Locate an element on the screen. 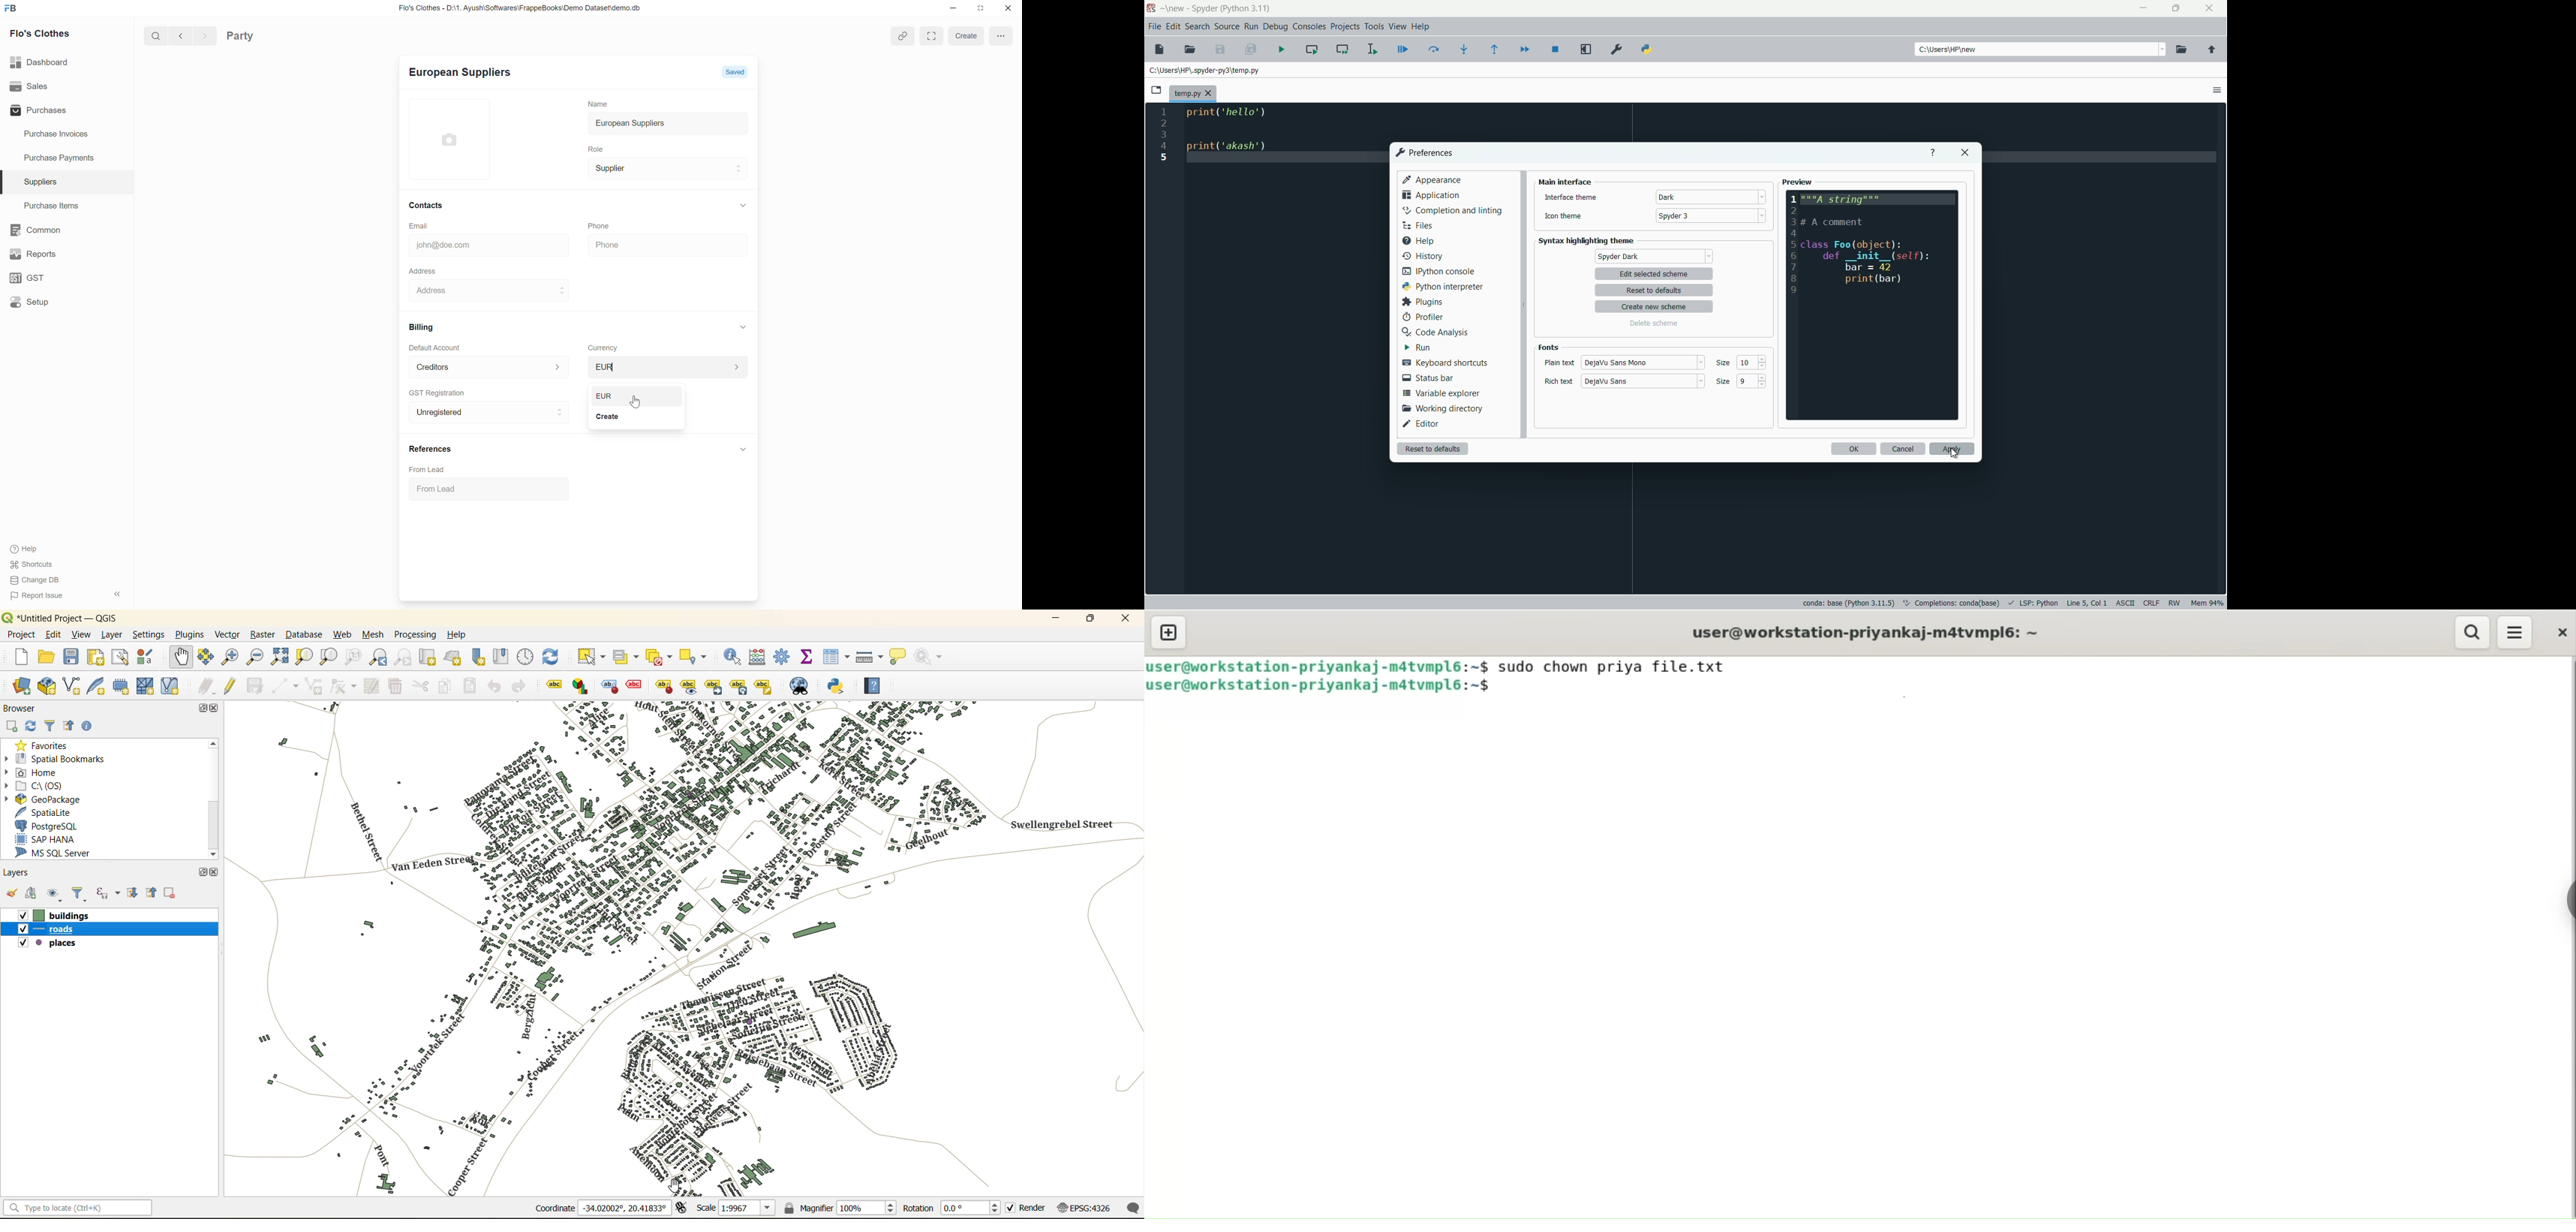 Image resolution: width=2576 pixels, height=1232 pixels. rotation is located at coordinates (950, 1207).